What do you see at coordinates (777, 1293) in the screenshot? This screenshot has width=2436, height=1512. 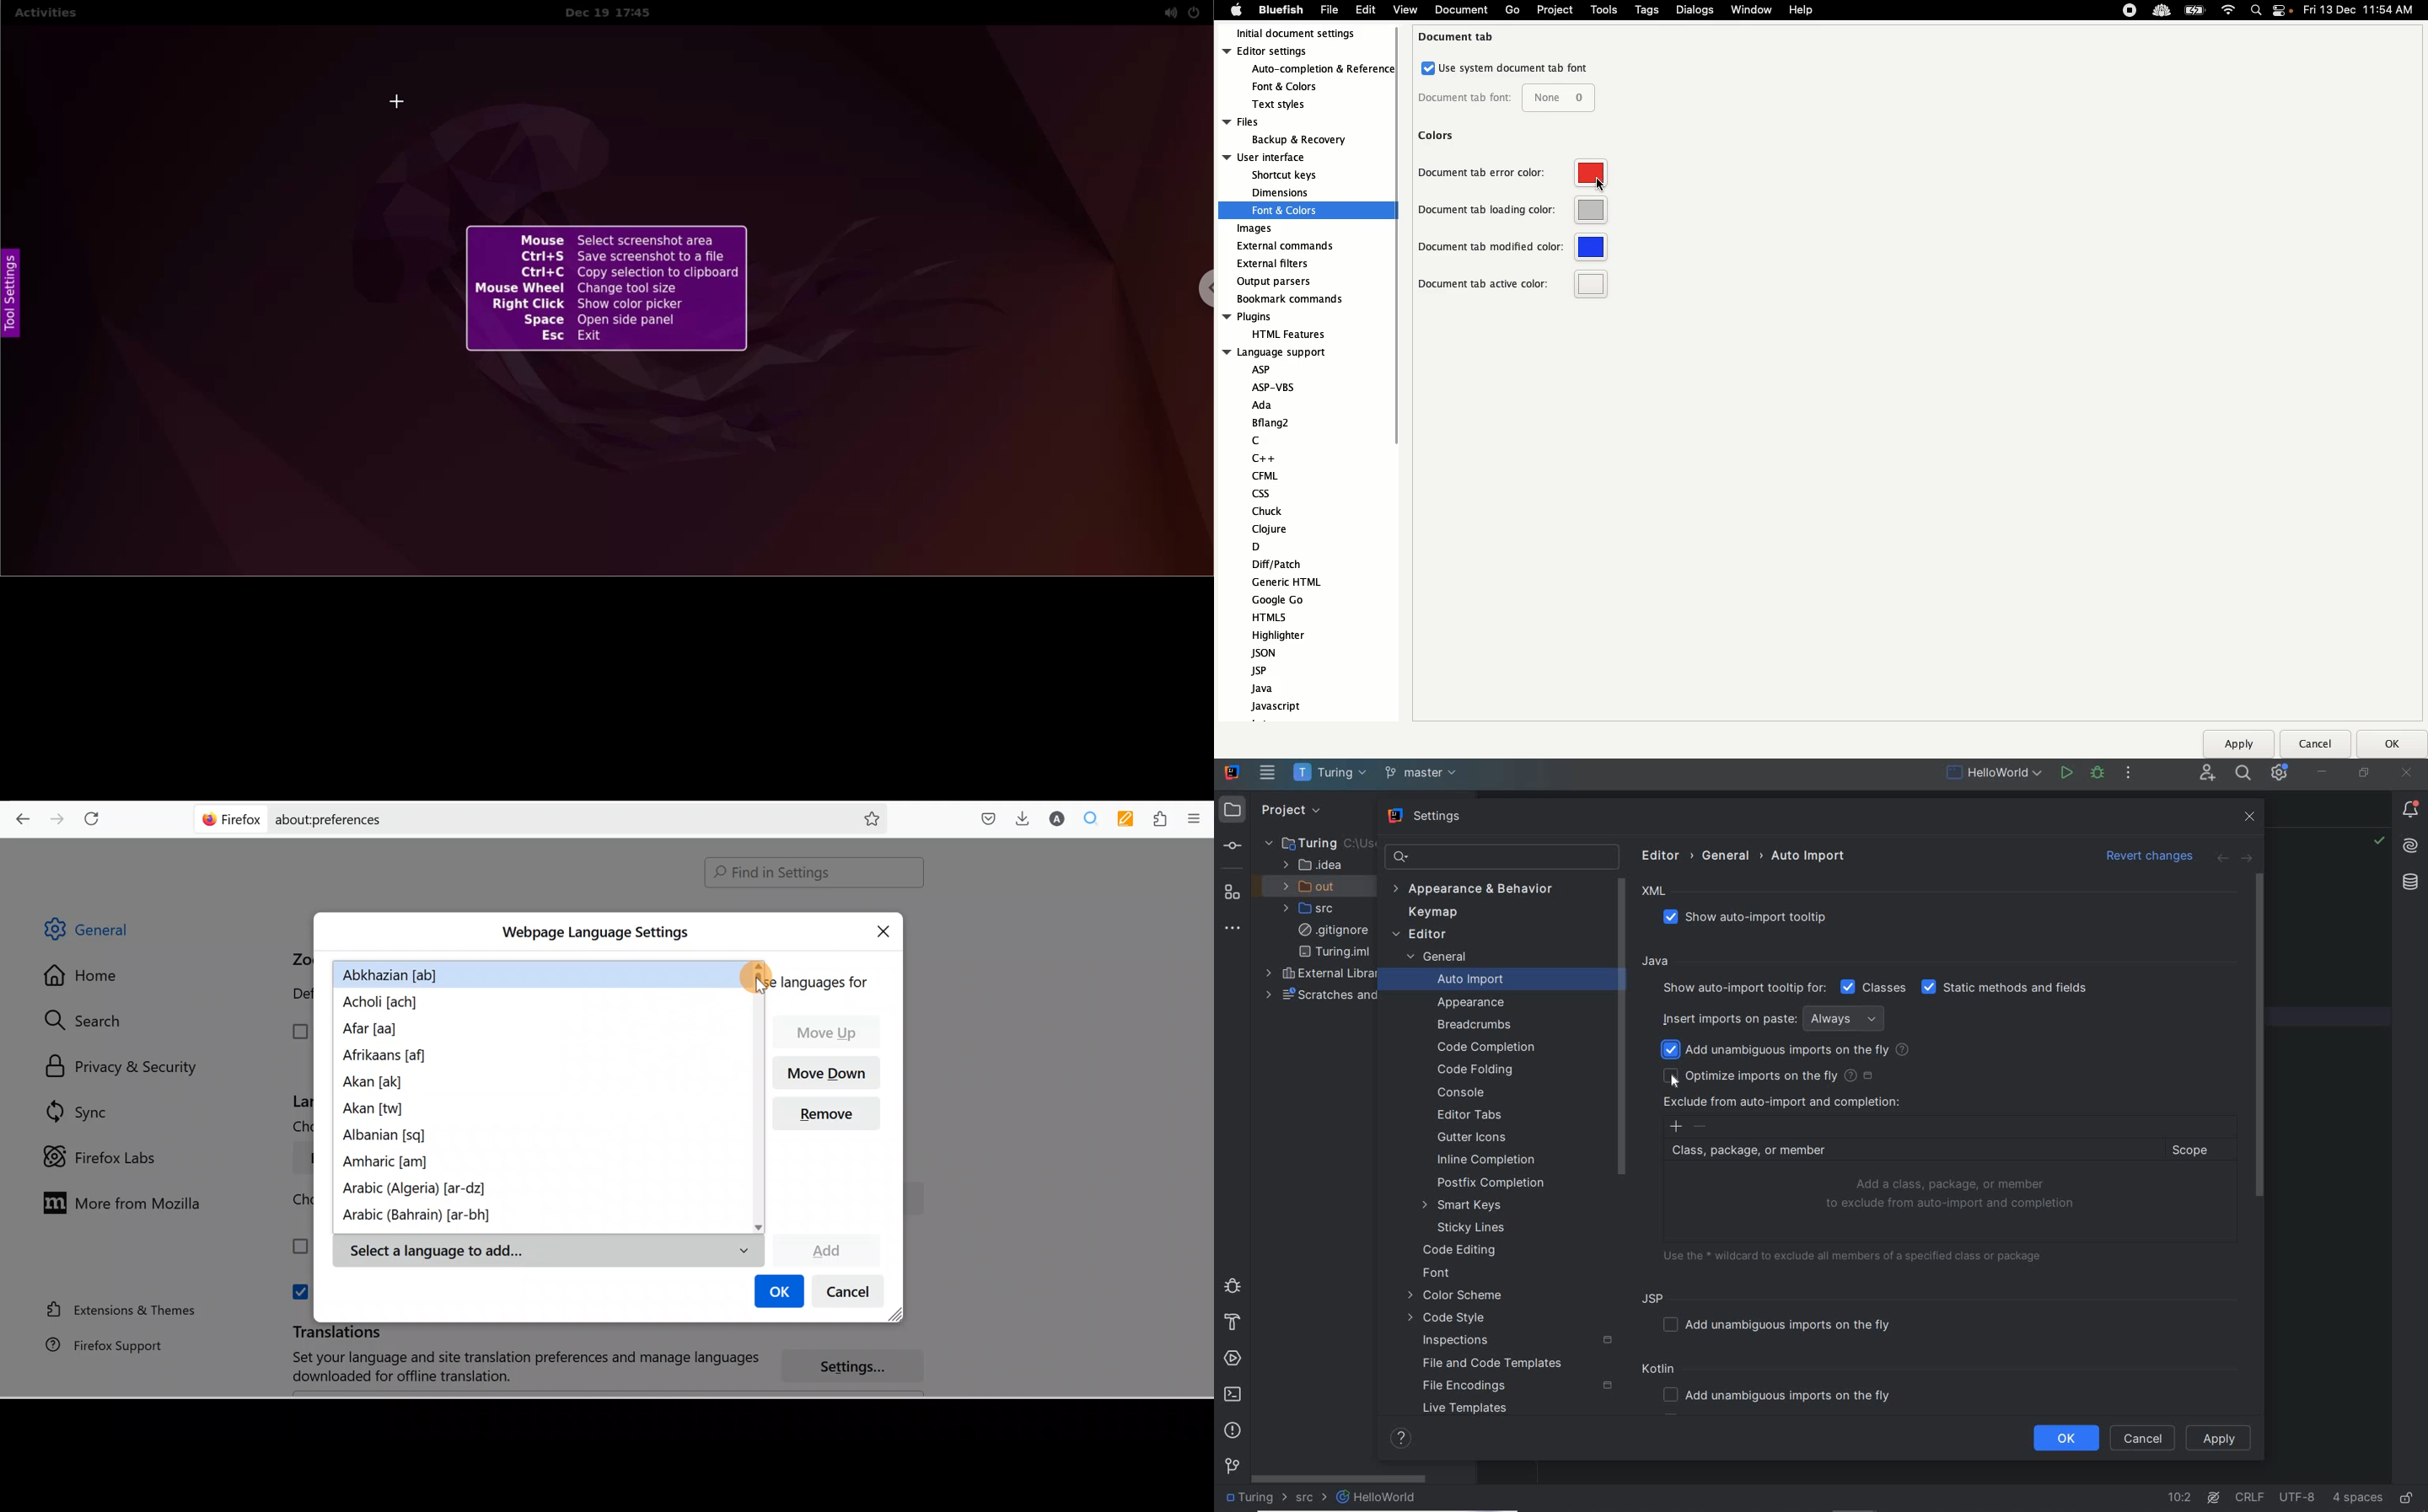 I see `OK` at bounding box center [777, 1293].